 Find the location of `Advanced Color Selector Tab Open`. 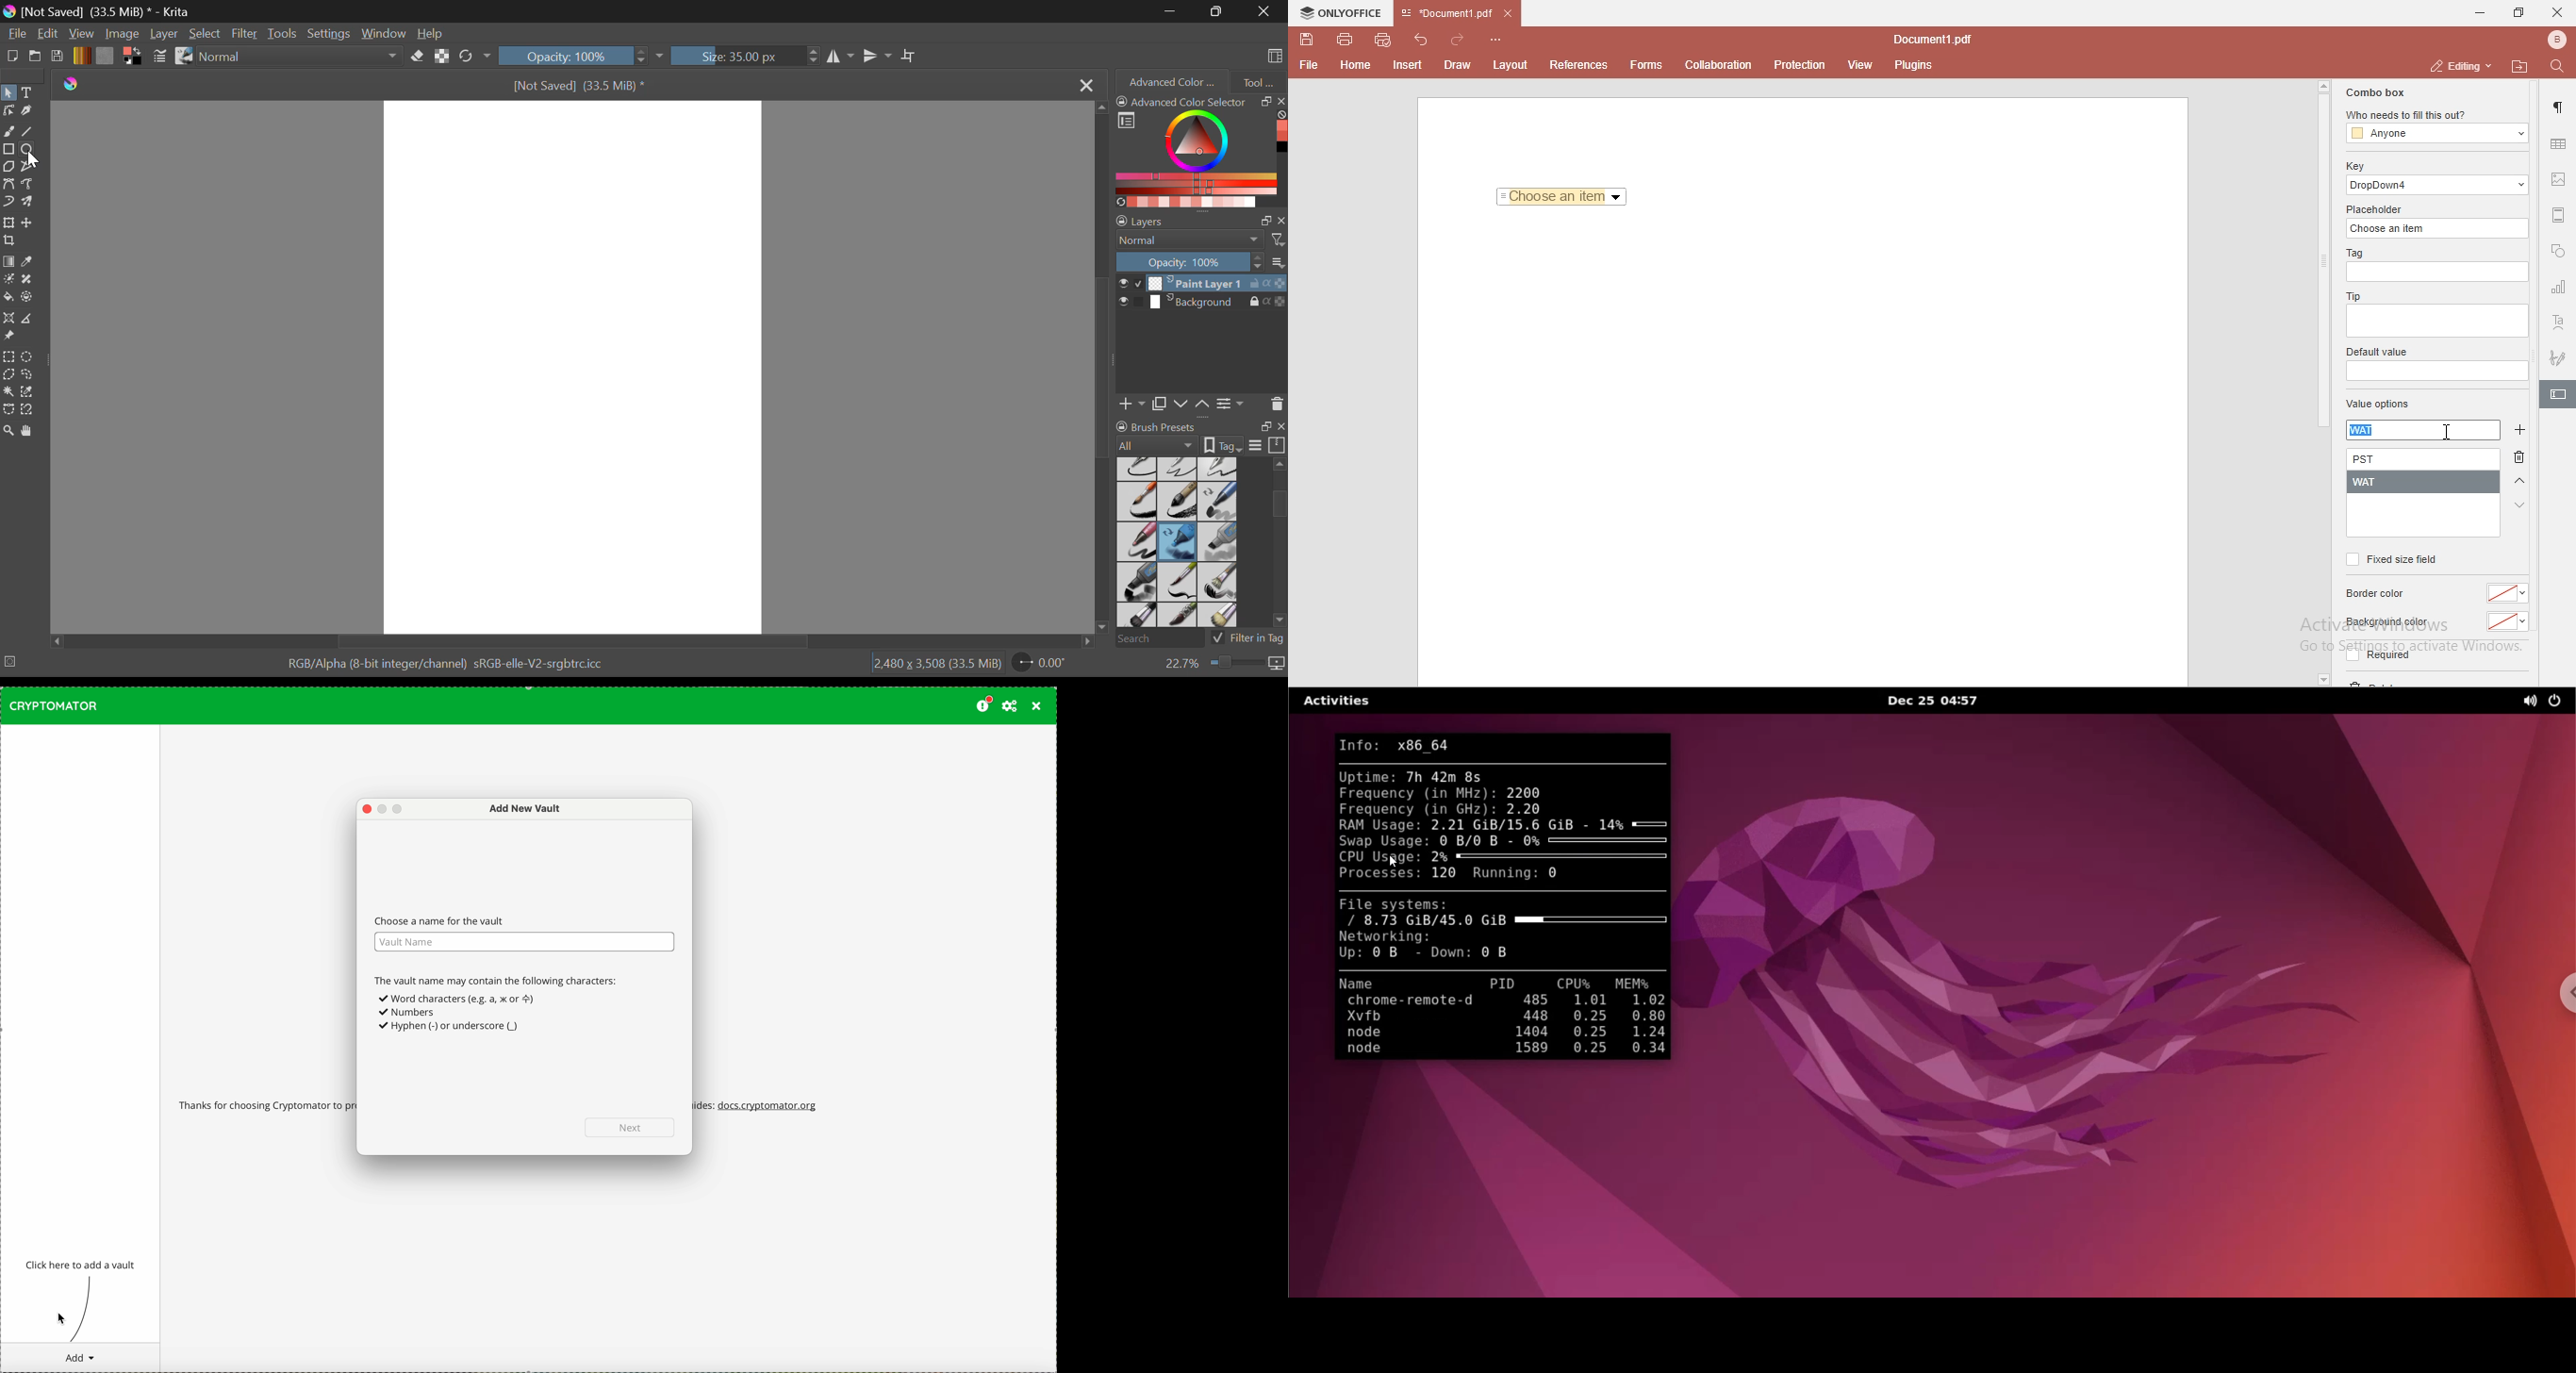

Advanced Color Selector Tab Open is located at coordinates (1171, 81).